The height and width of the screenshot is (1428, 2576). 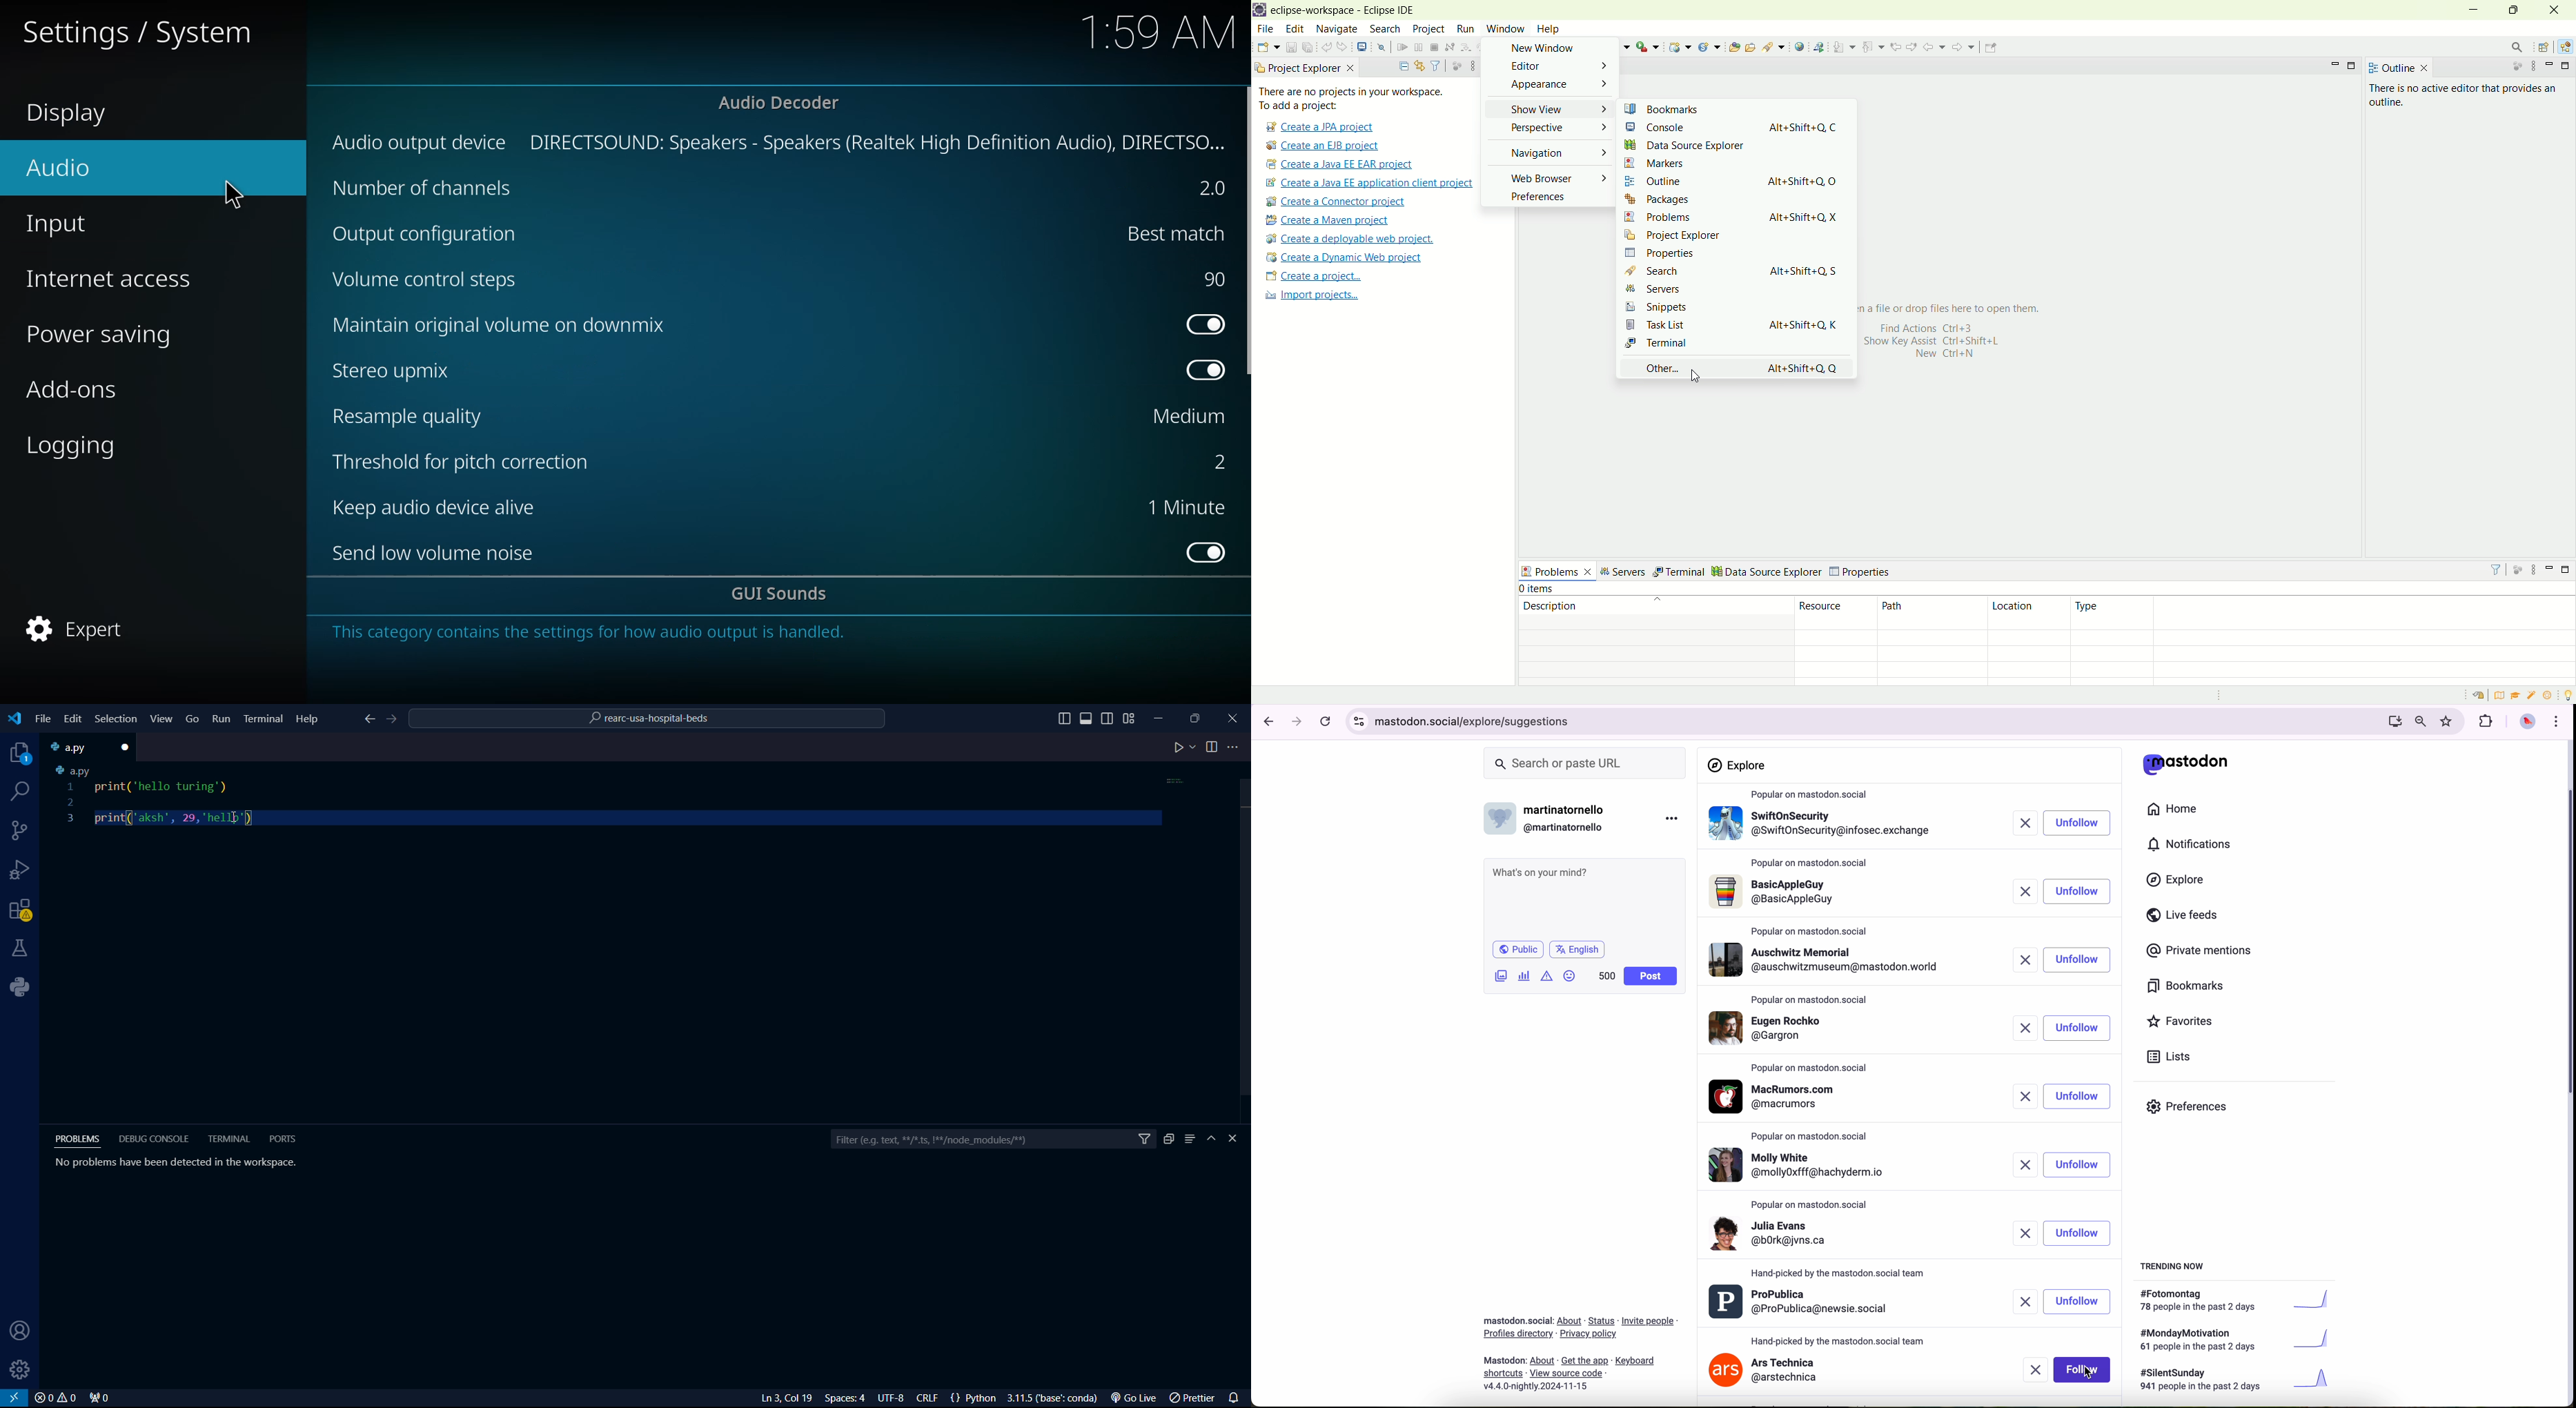 I want to click on input, so click(x=60, y=225).